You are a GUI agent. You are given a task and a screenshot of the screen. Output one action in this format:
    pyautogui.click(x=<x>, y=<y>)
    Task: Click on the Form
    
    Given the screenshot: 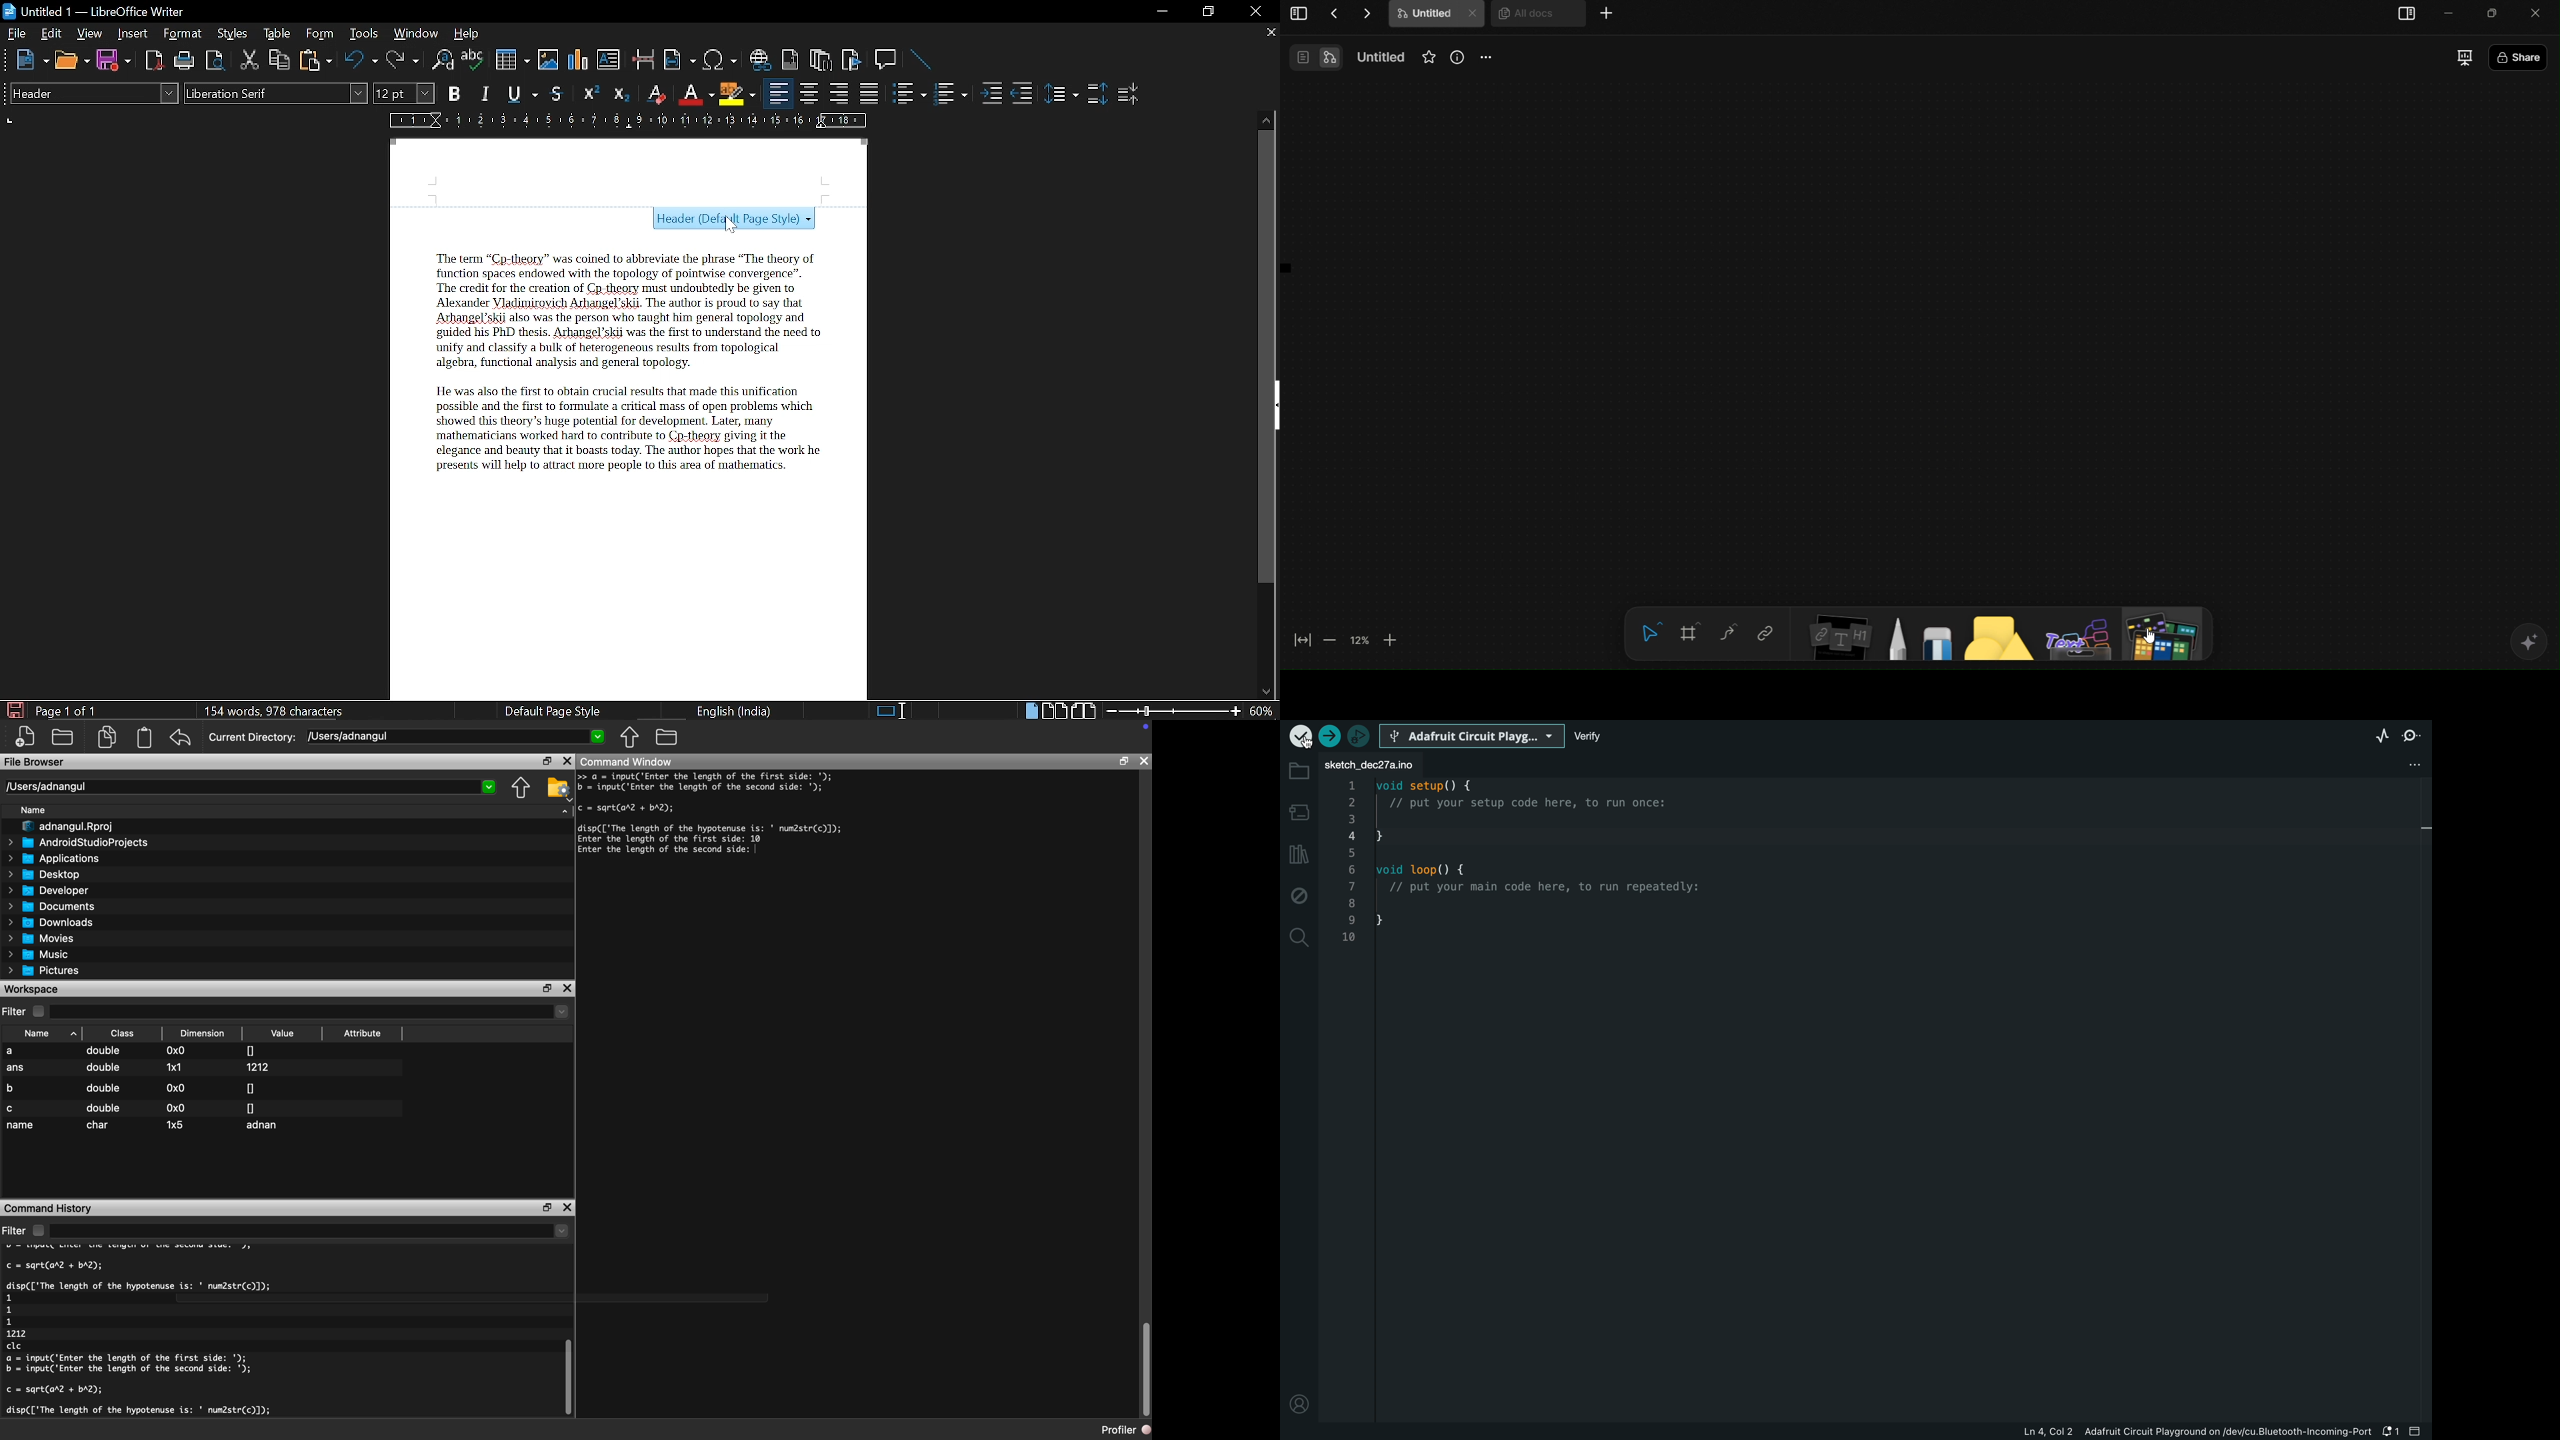 What is the action you would take?
    pyautogui.click(x=321, y=34)
    